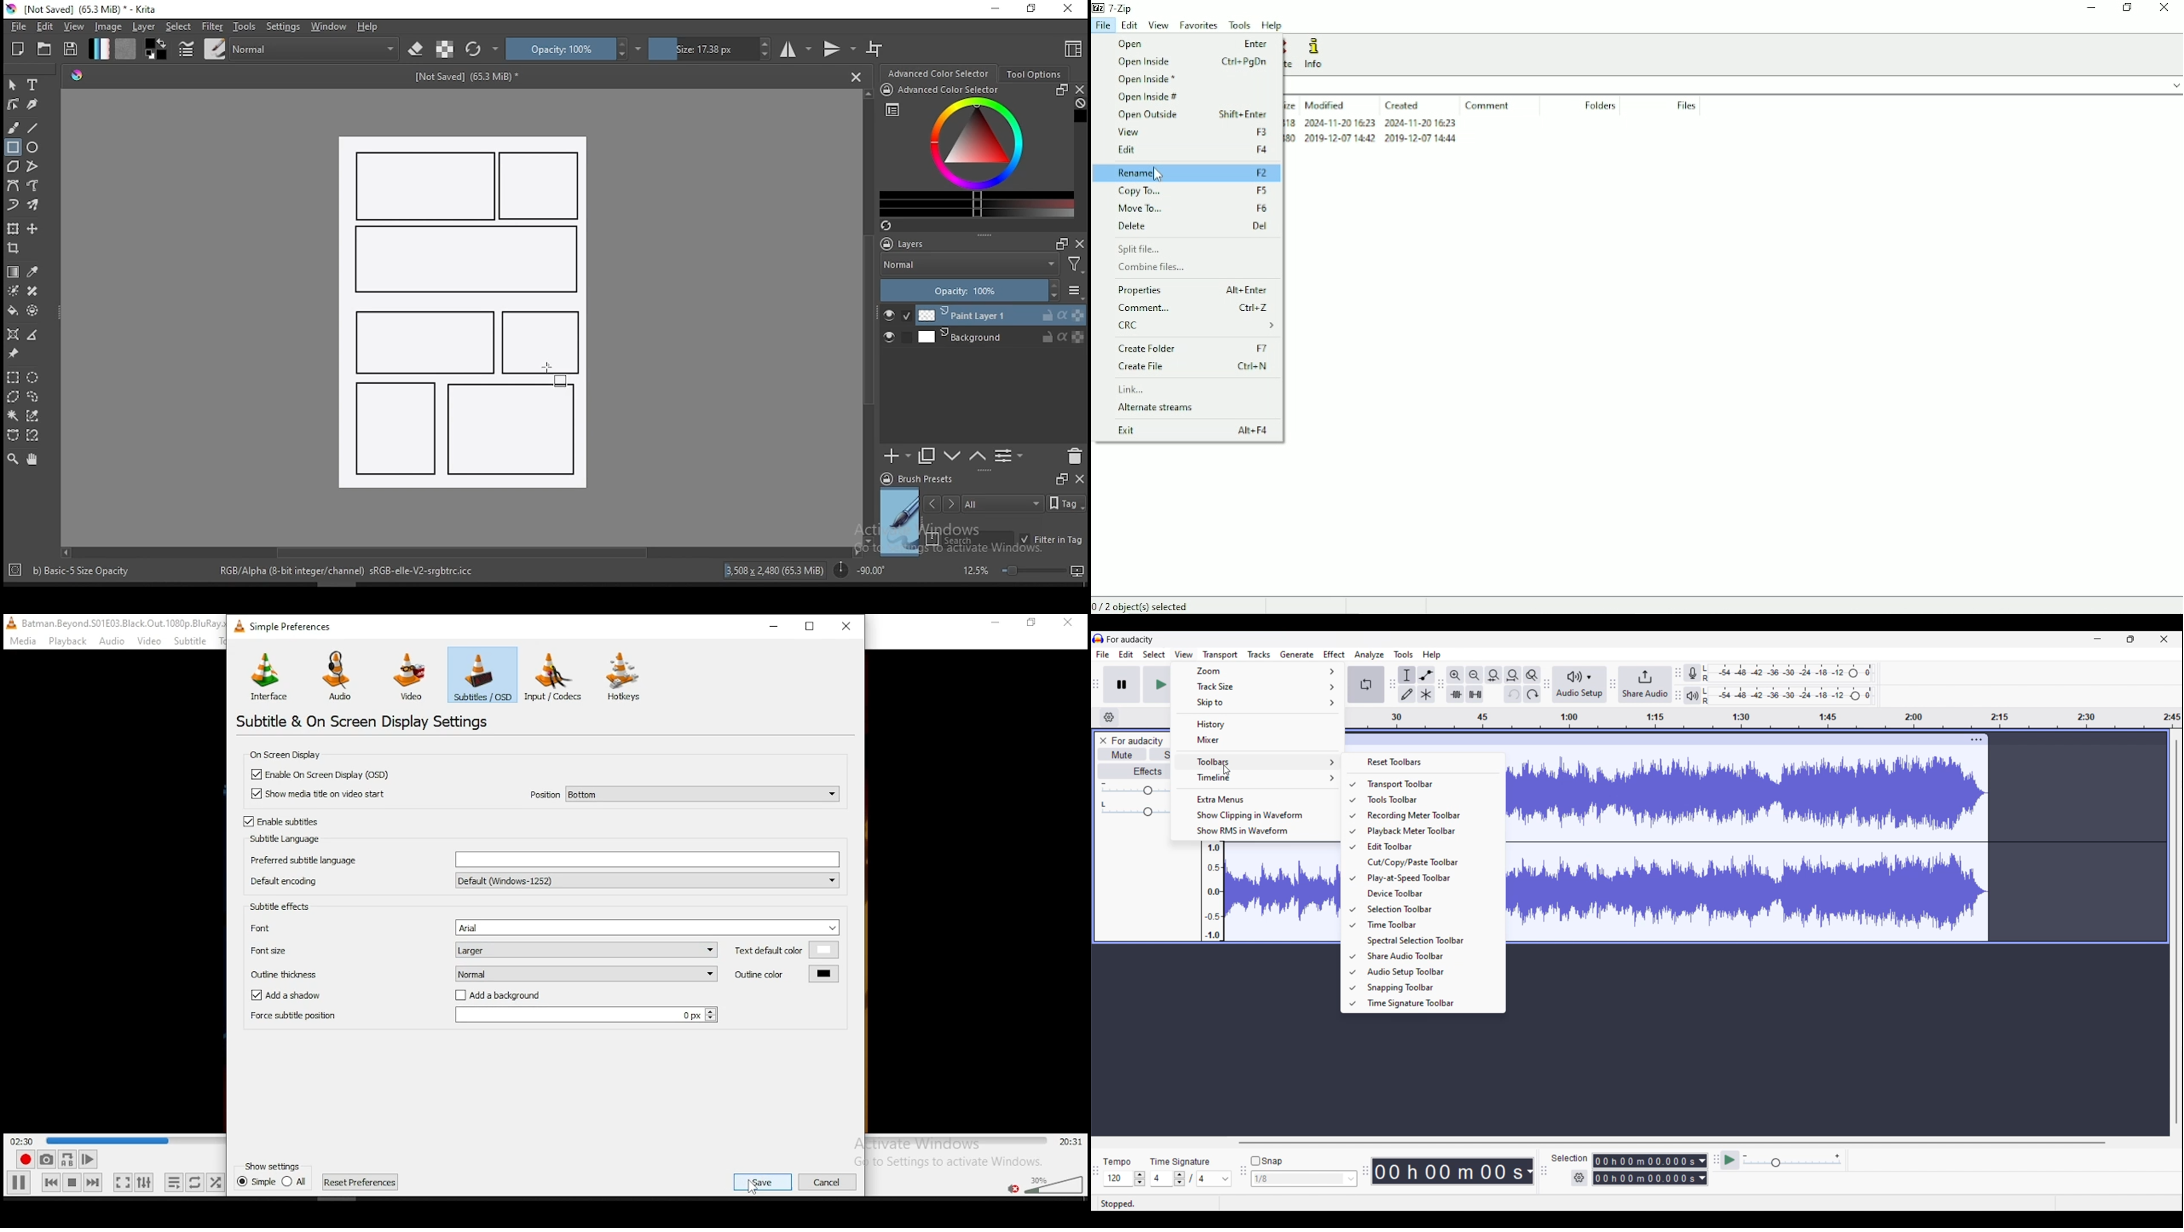 This screenshot has width=2184, height=1232. Describe the element at coordinates (1430, 1004) in the screenshot. I see `Time signature toolbar` at that location.